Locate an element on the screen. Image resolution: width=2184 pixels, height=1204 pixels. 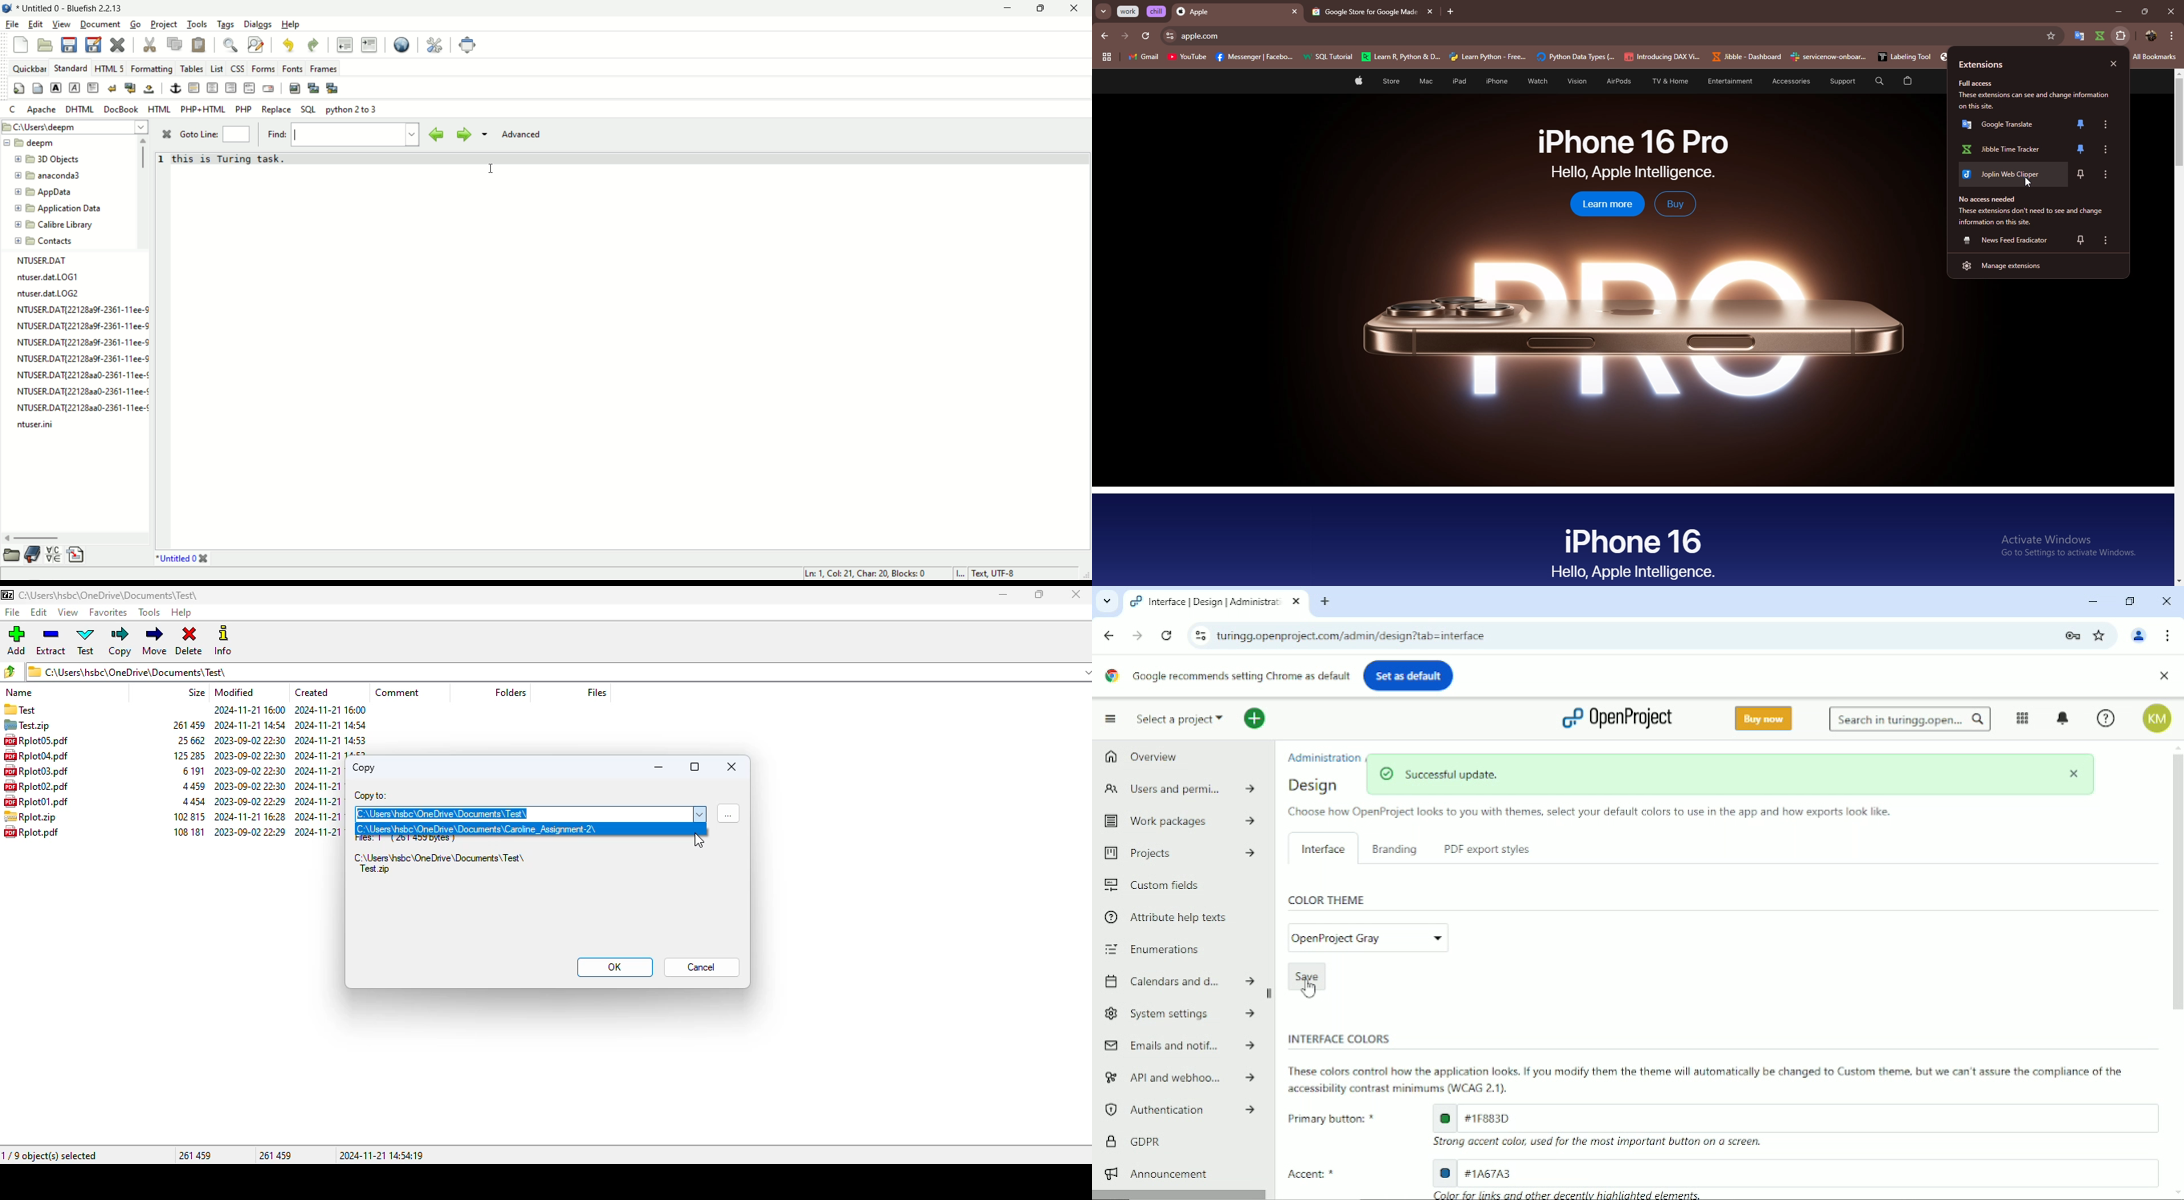
Open quick add menu is located at coordinates (1254, 720).